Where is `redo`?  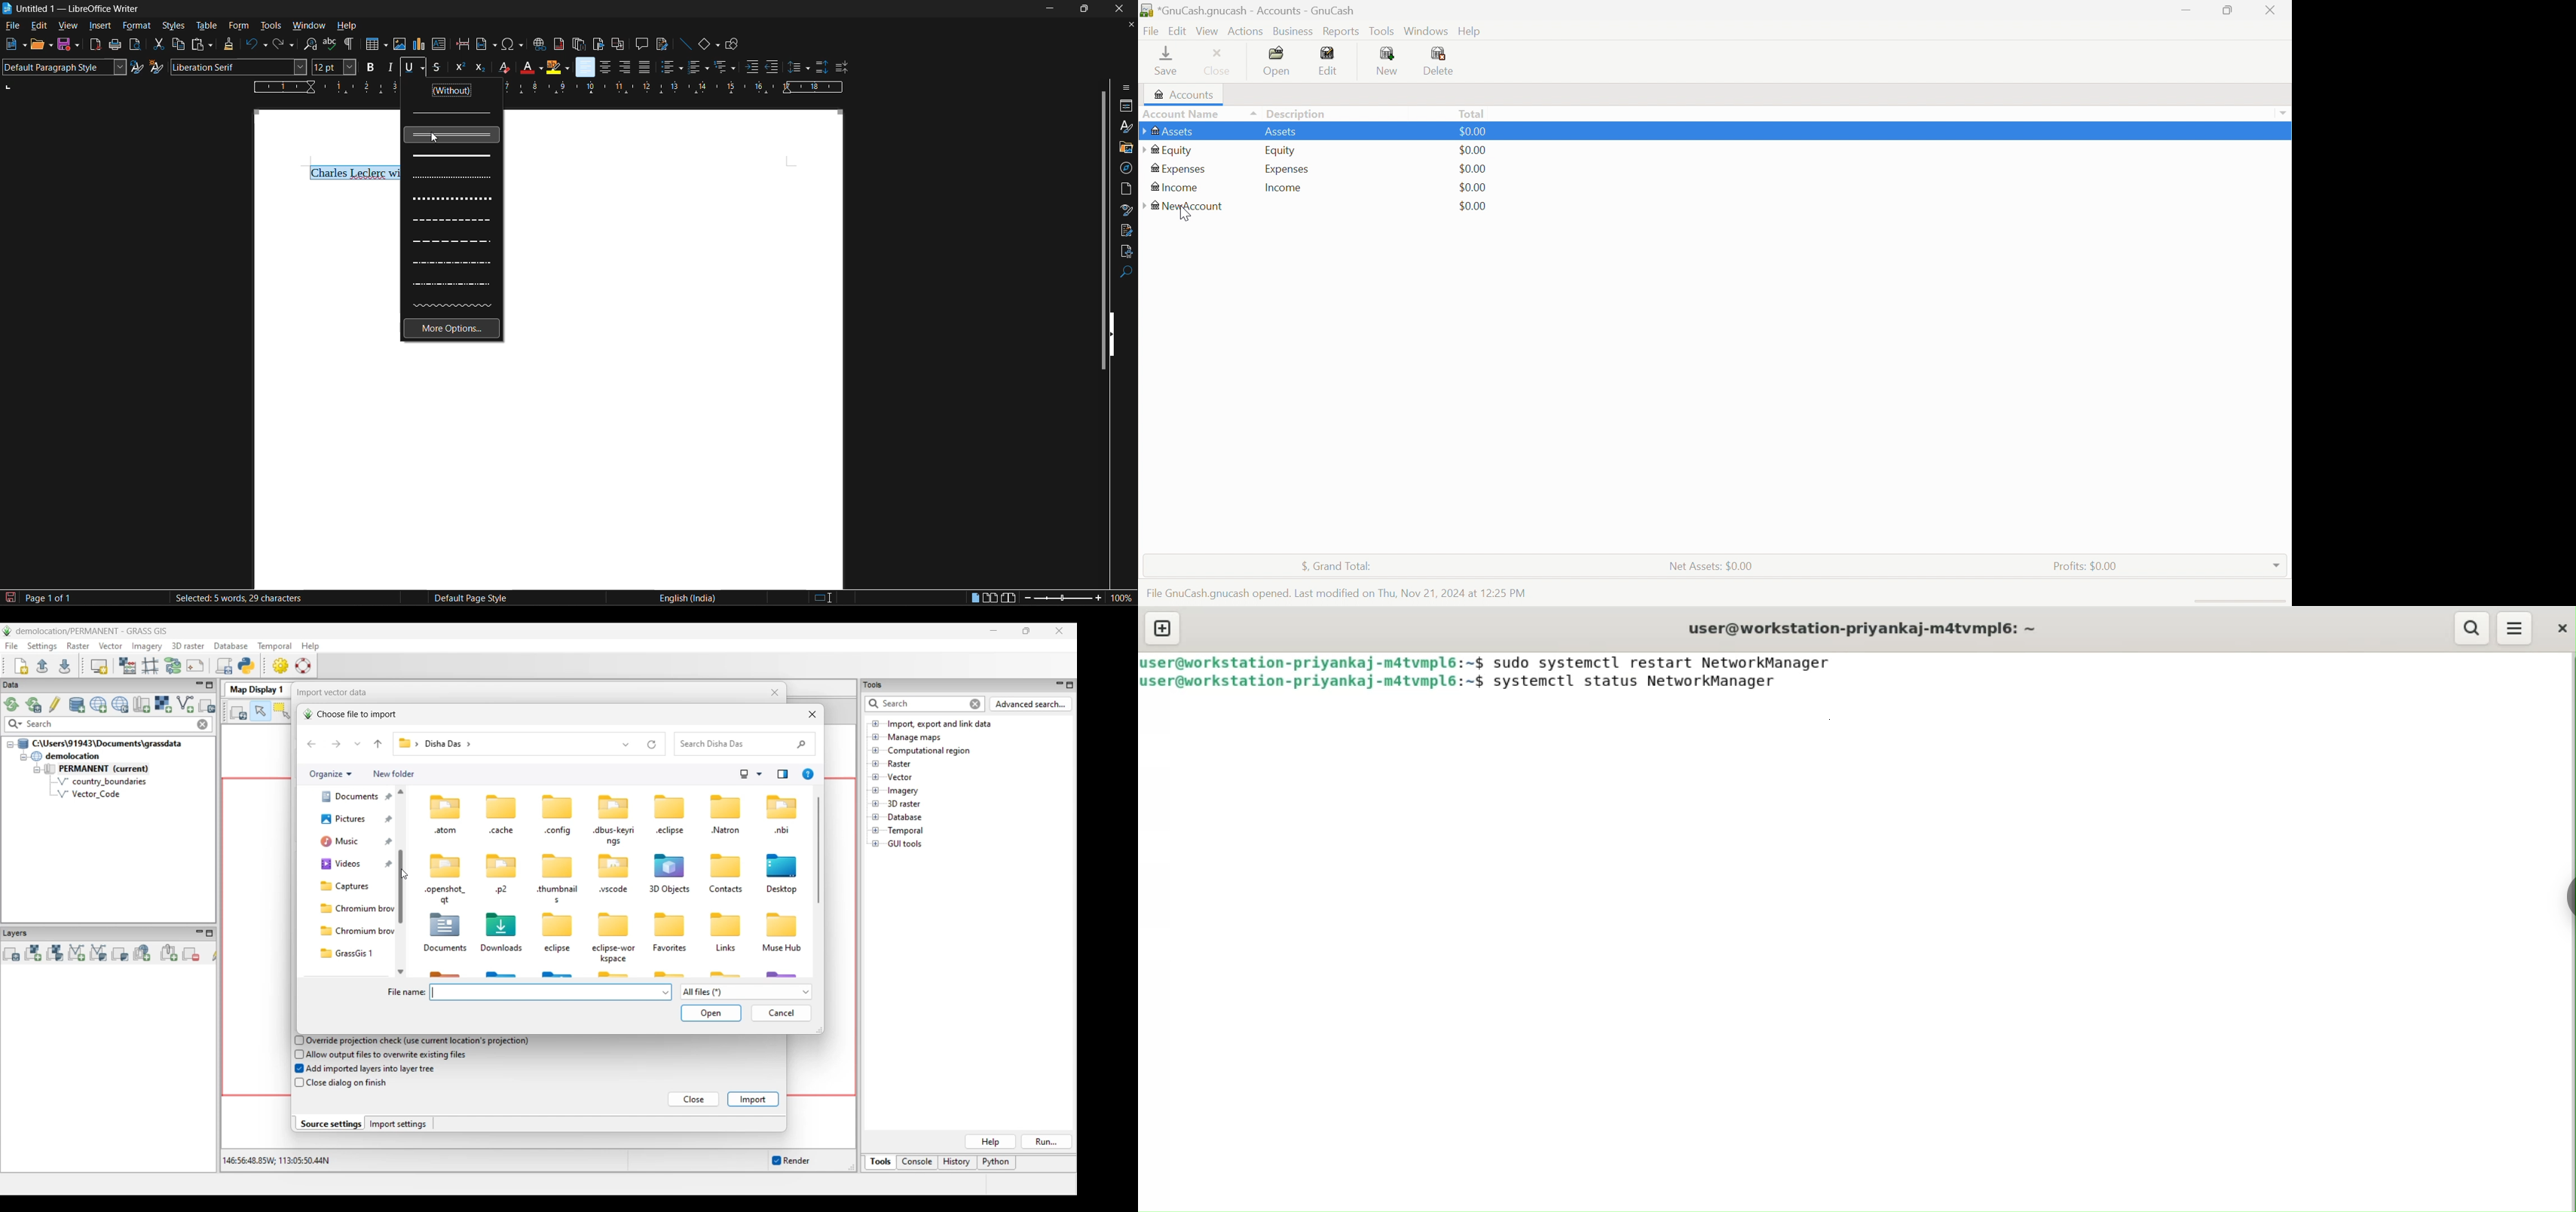
redo is located at coordinates (285, 44).